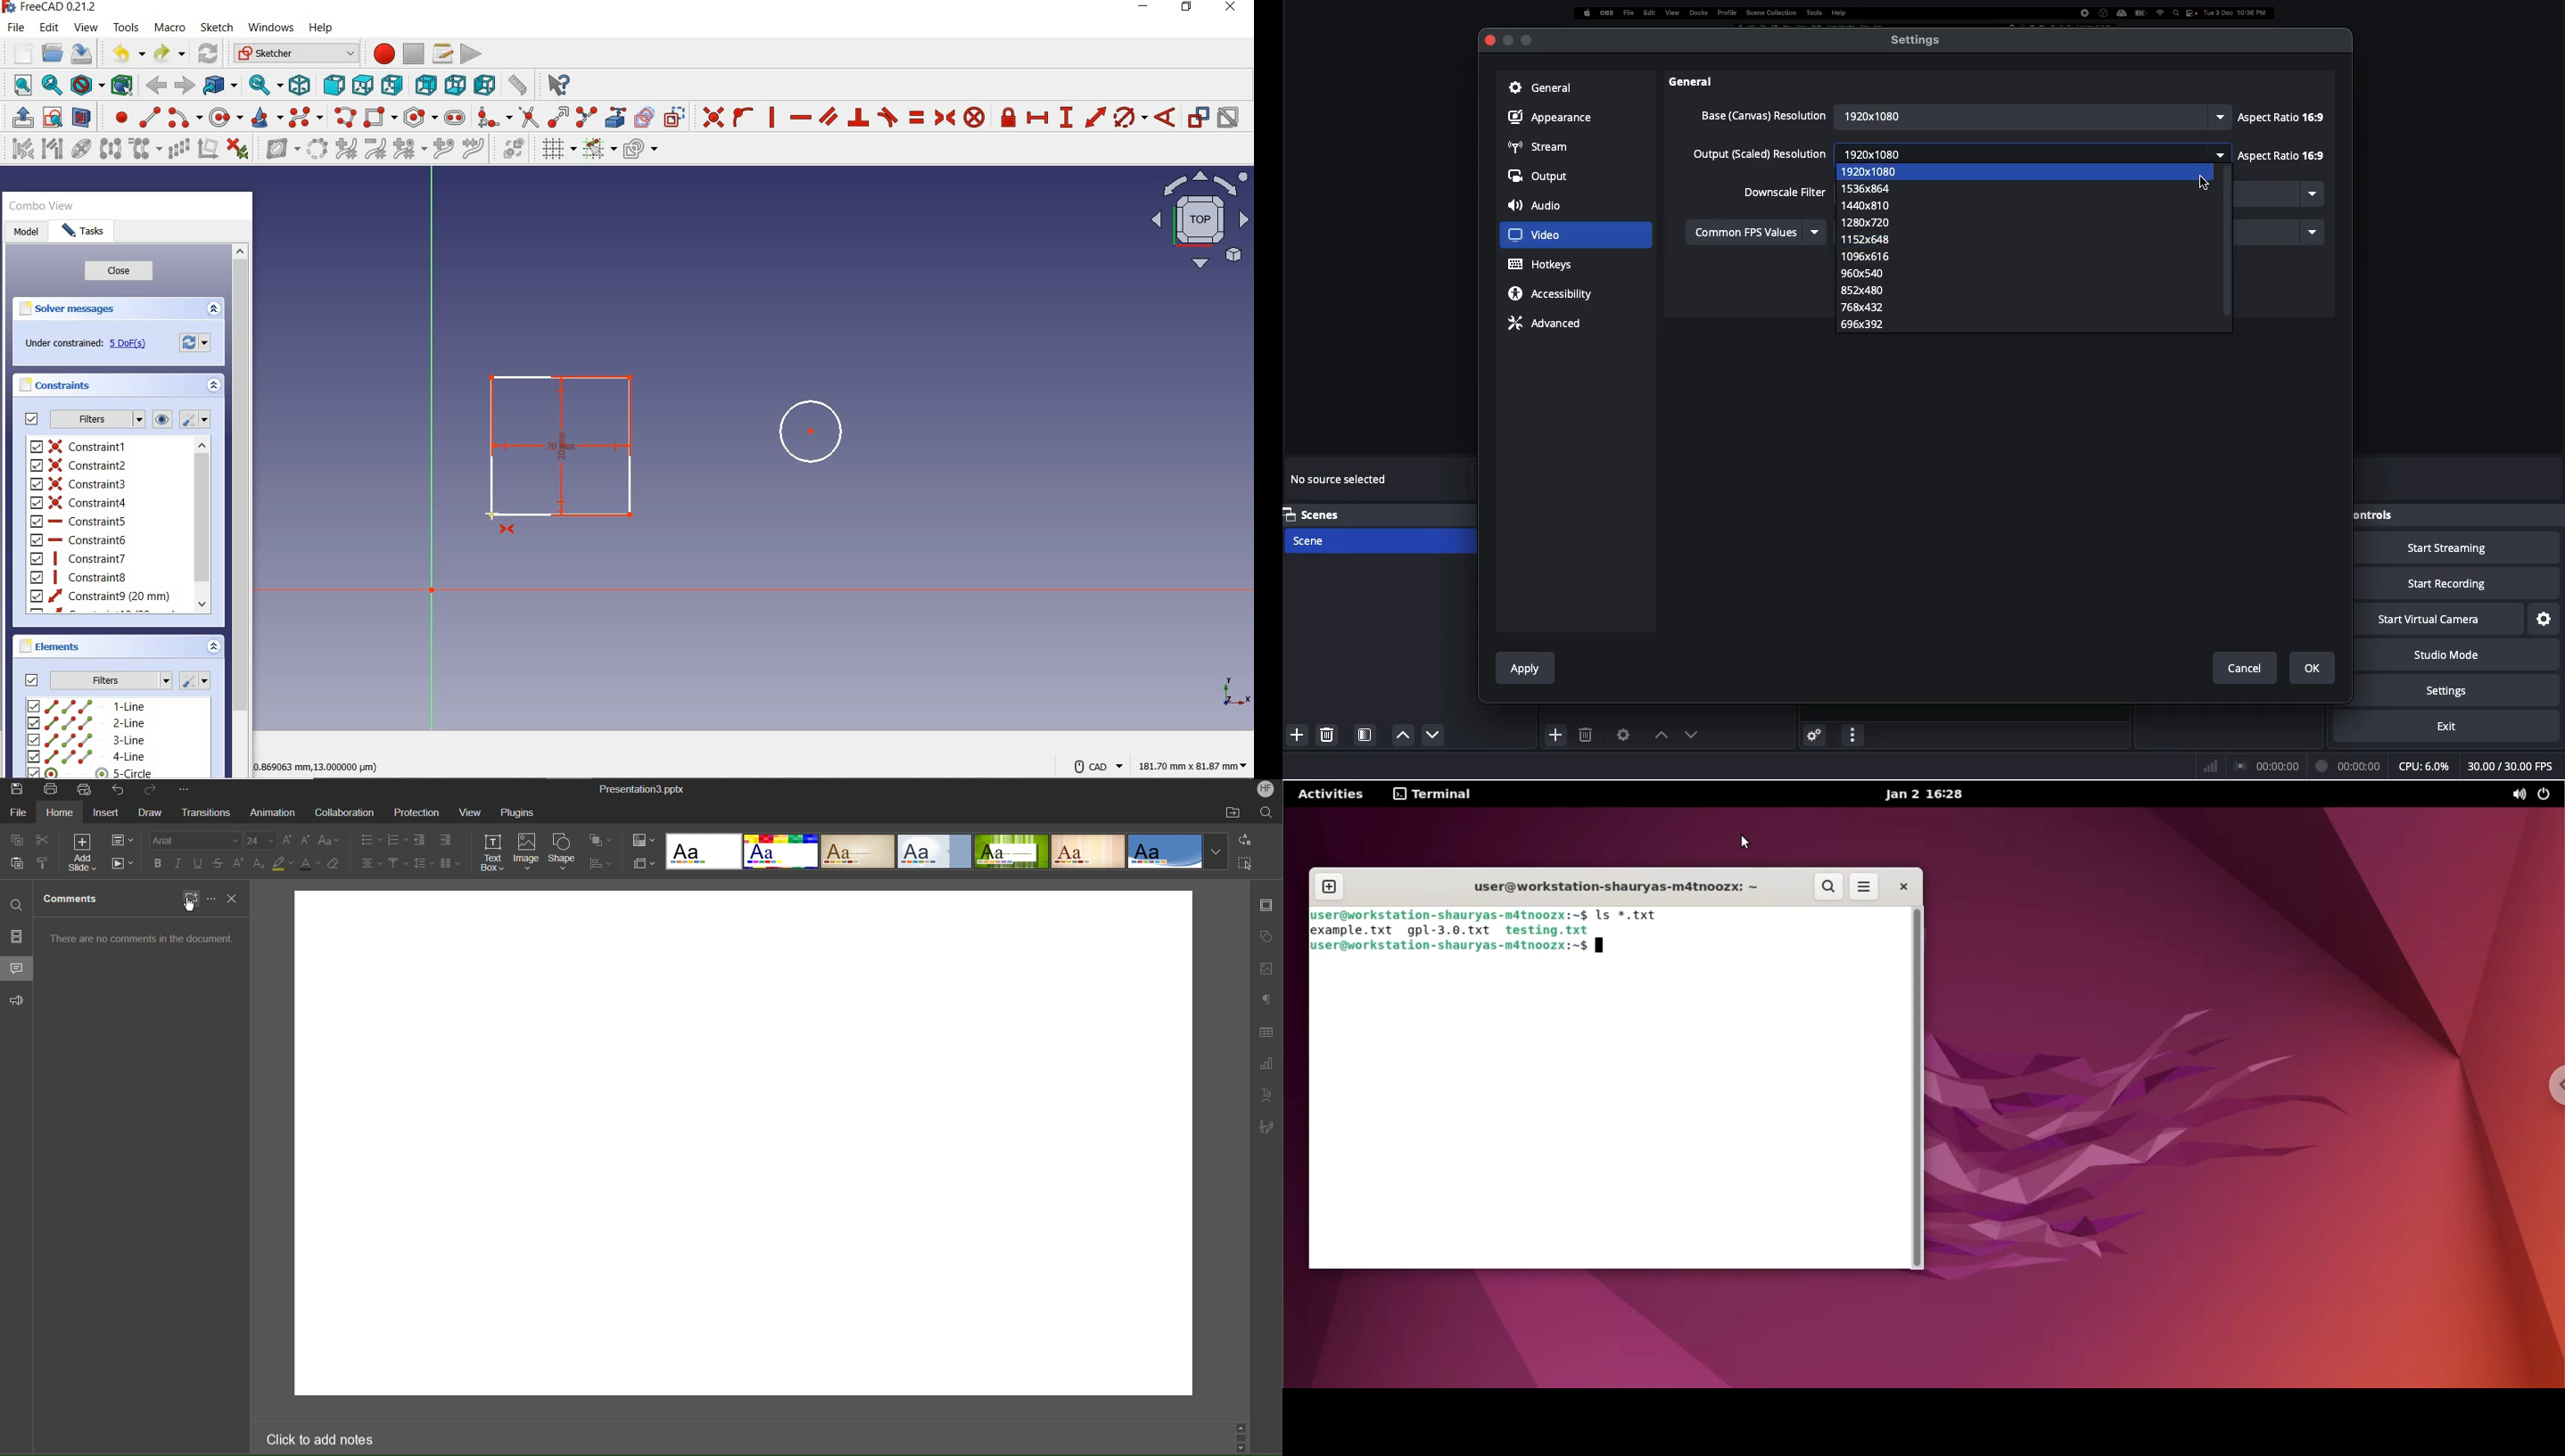 This screenshot has width=2576, height=1456. Describe the element at coordinates (1864, 308) in the screenshot. I see `768x432` at that location.